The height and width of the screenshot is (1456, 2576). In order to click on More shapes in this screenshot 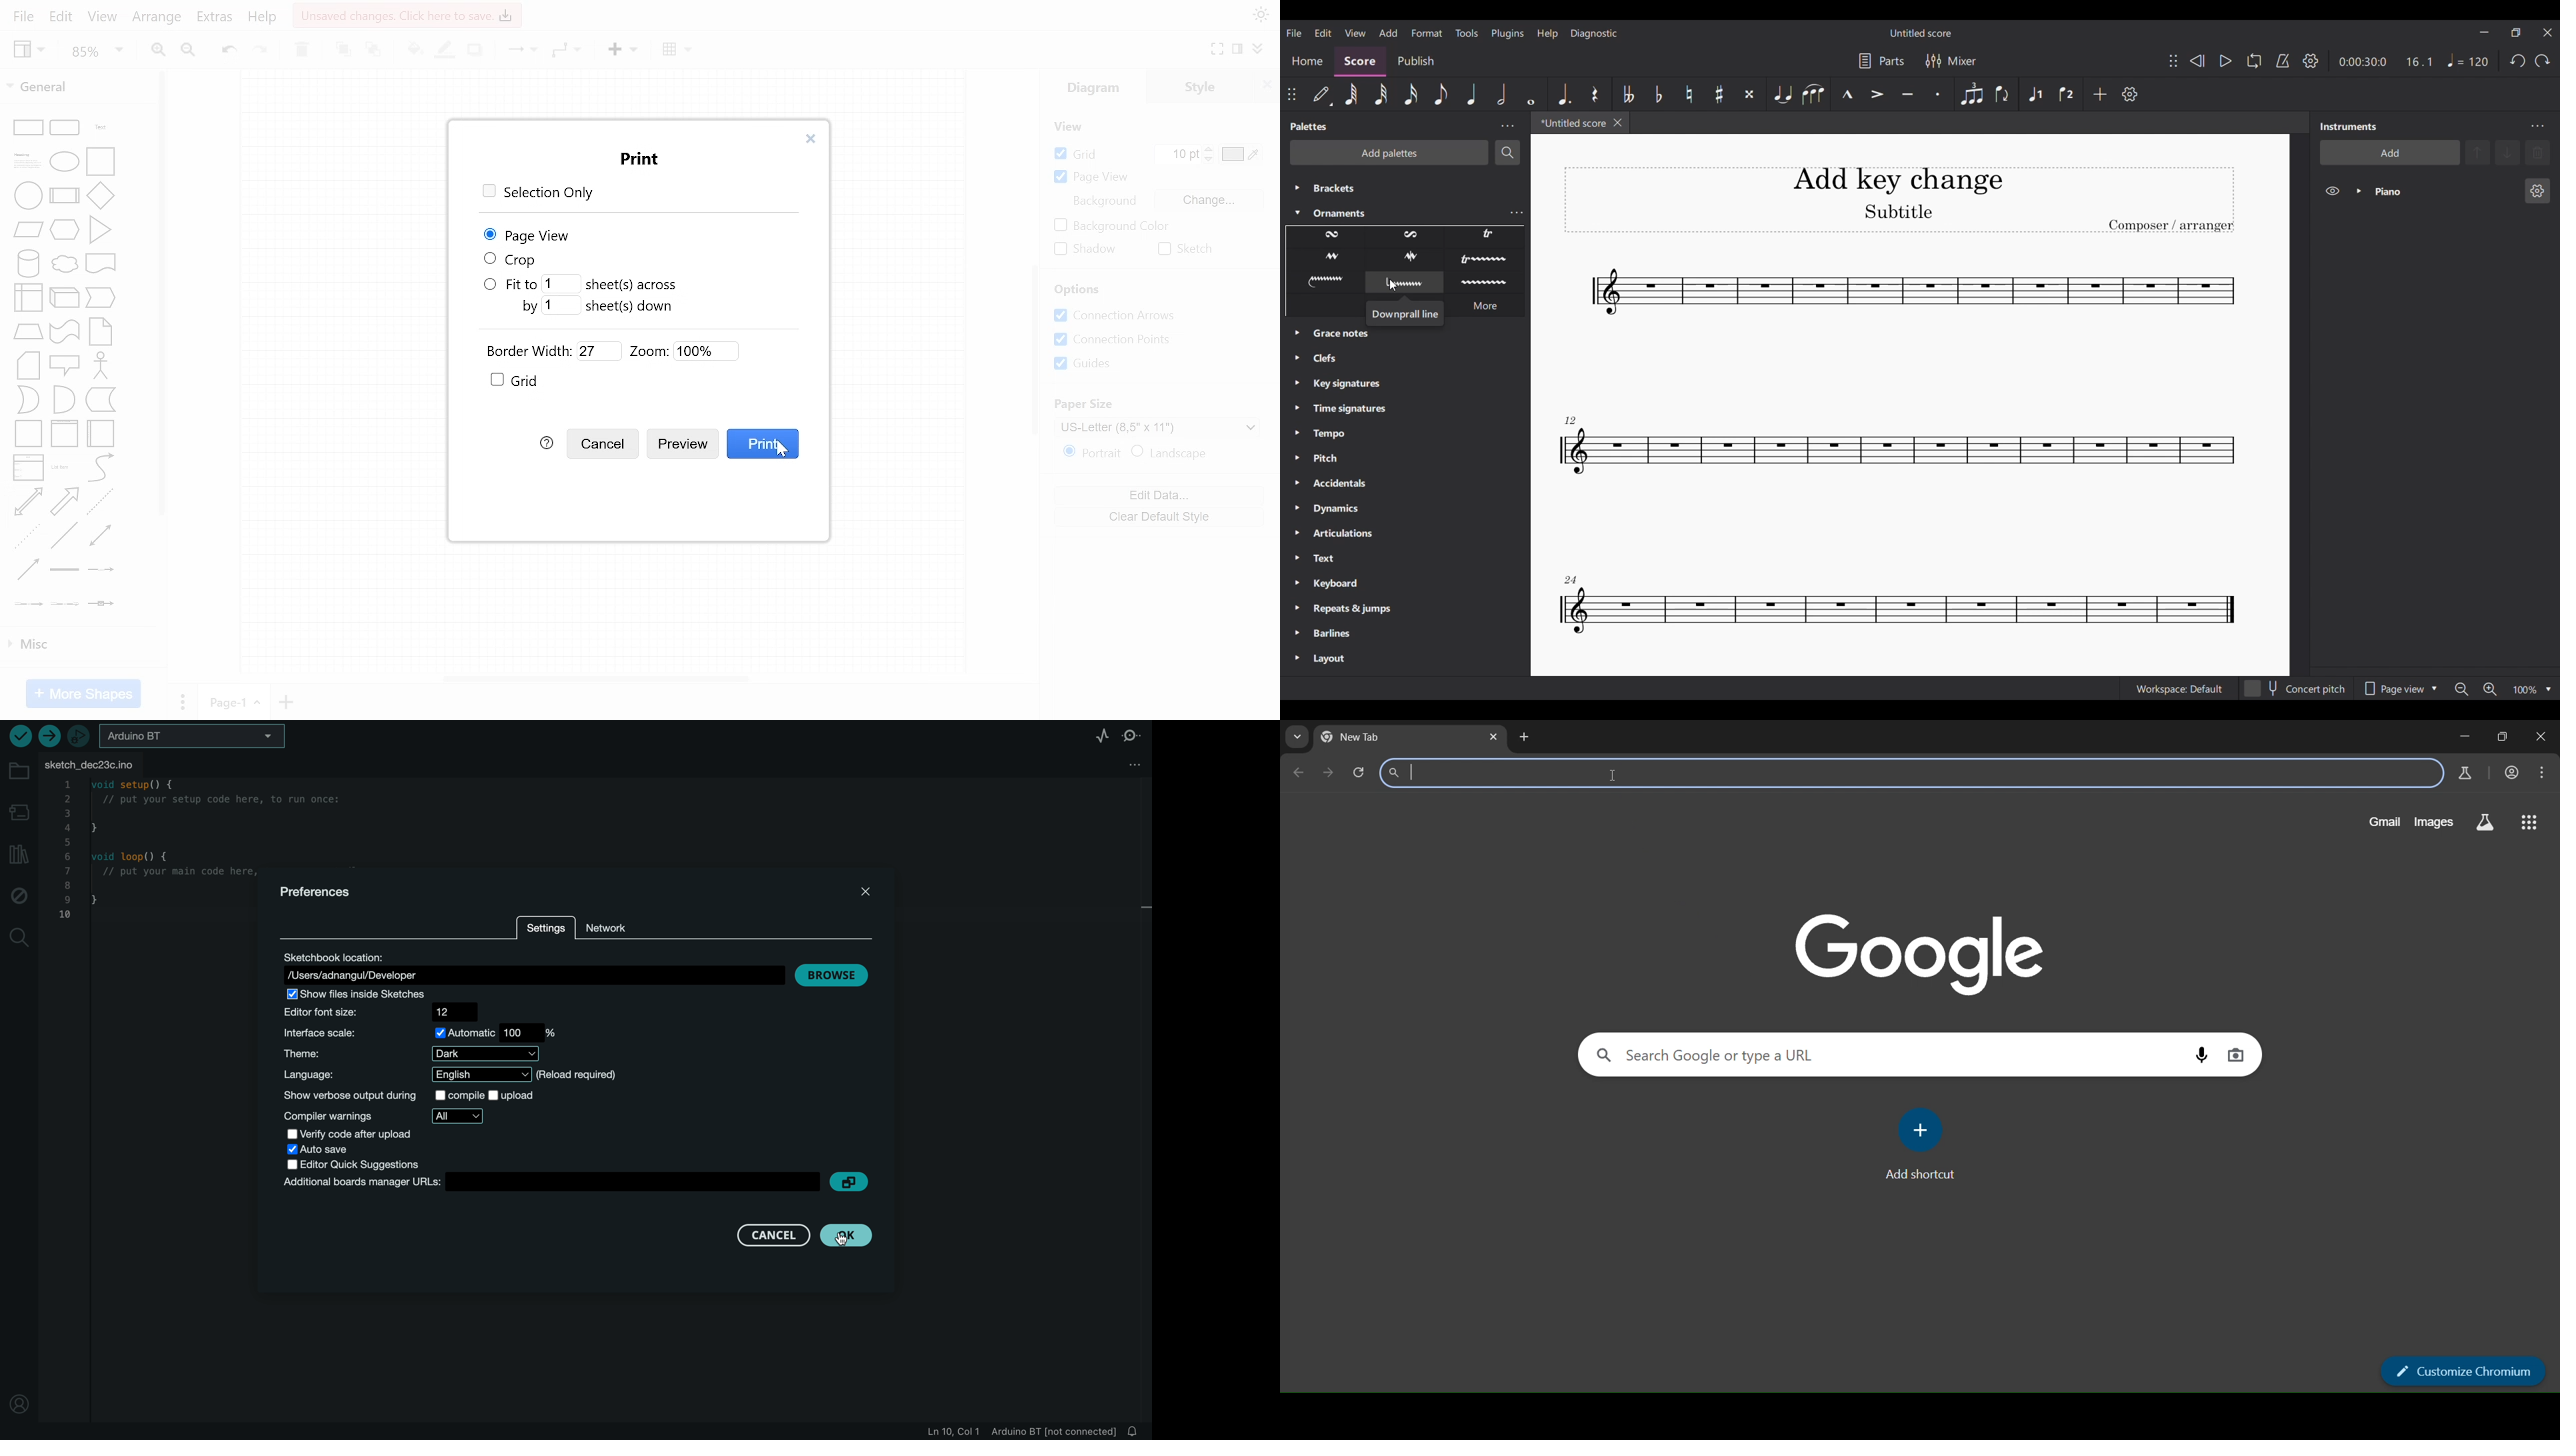, I will do `click(83, 693)`.